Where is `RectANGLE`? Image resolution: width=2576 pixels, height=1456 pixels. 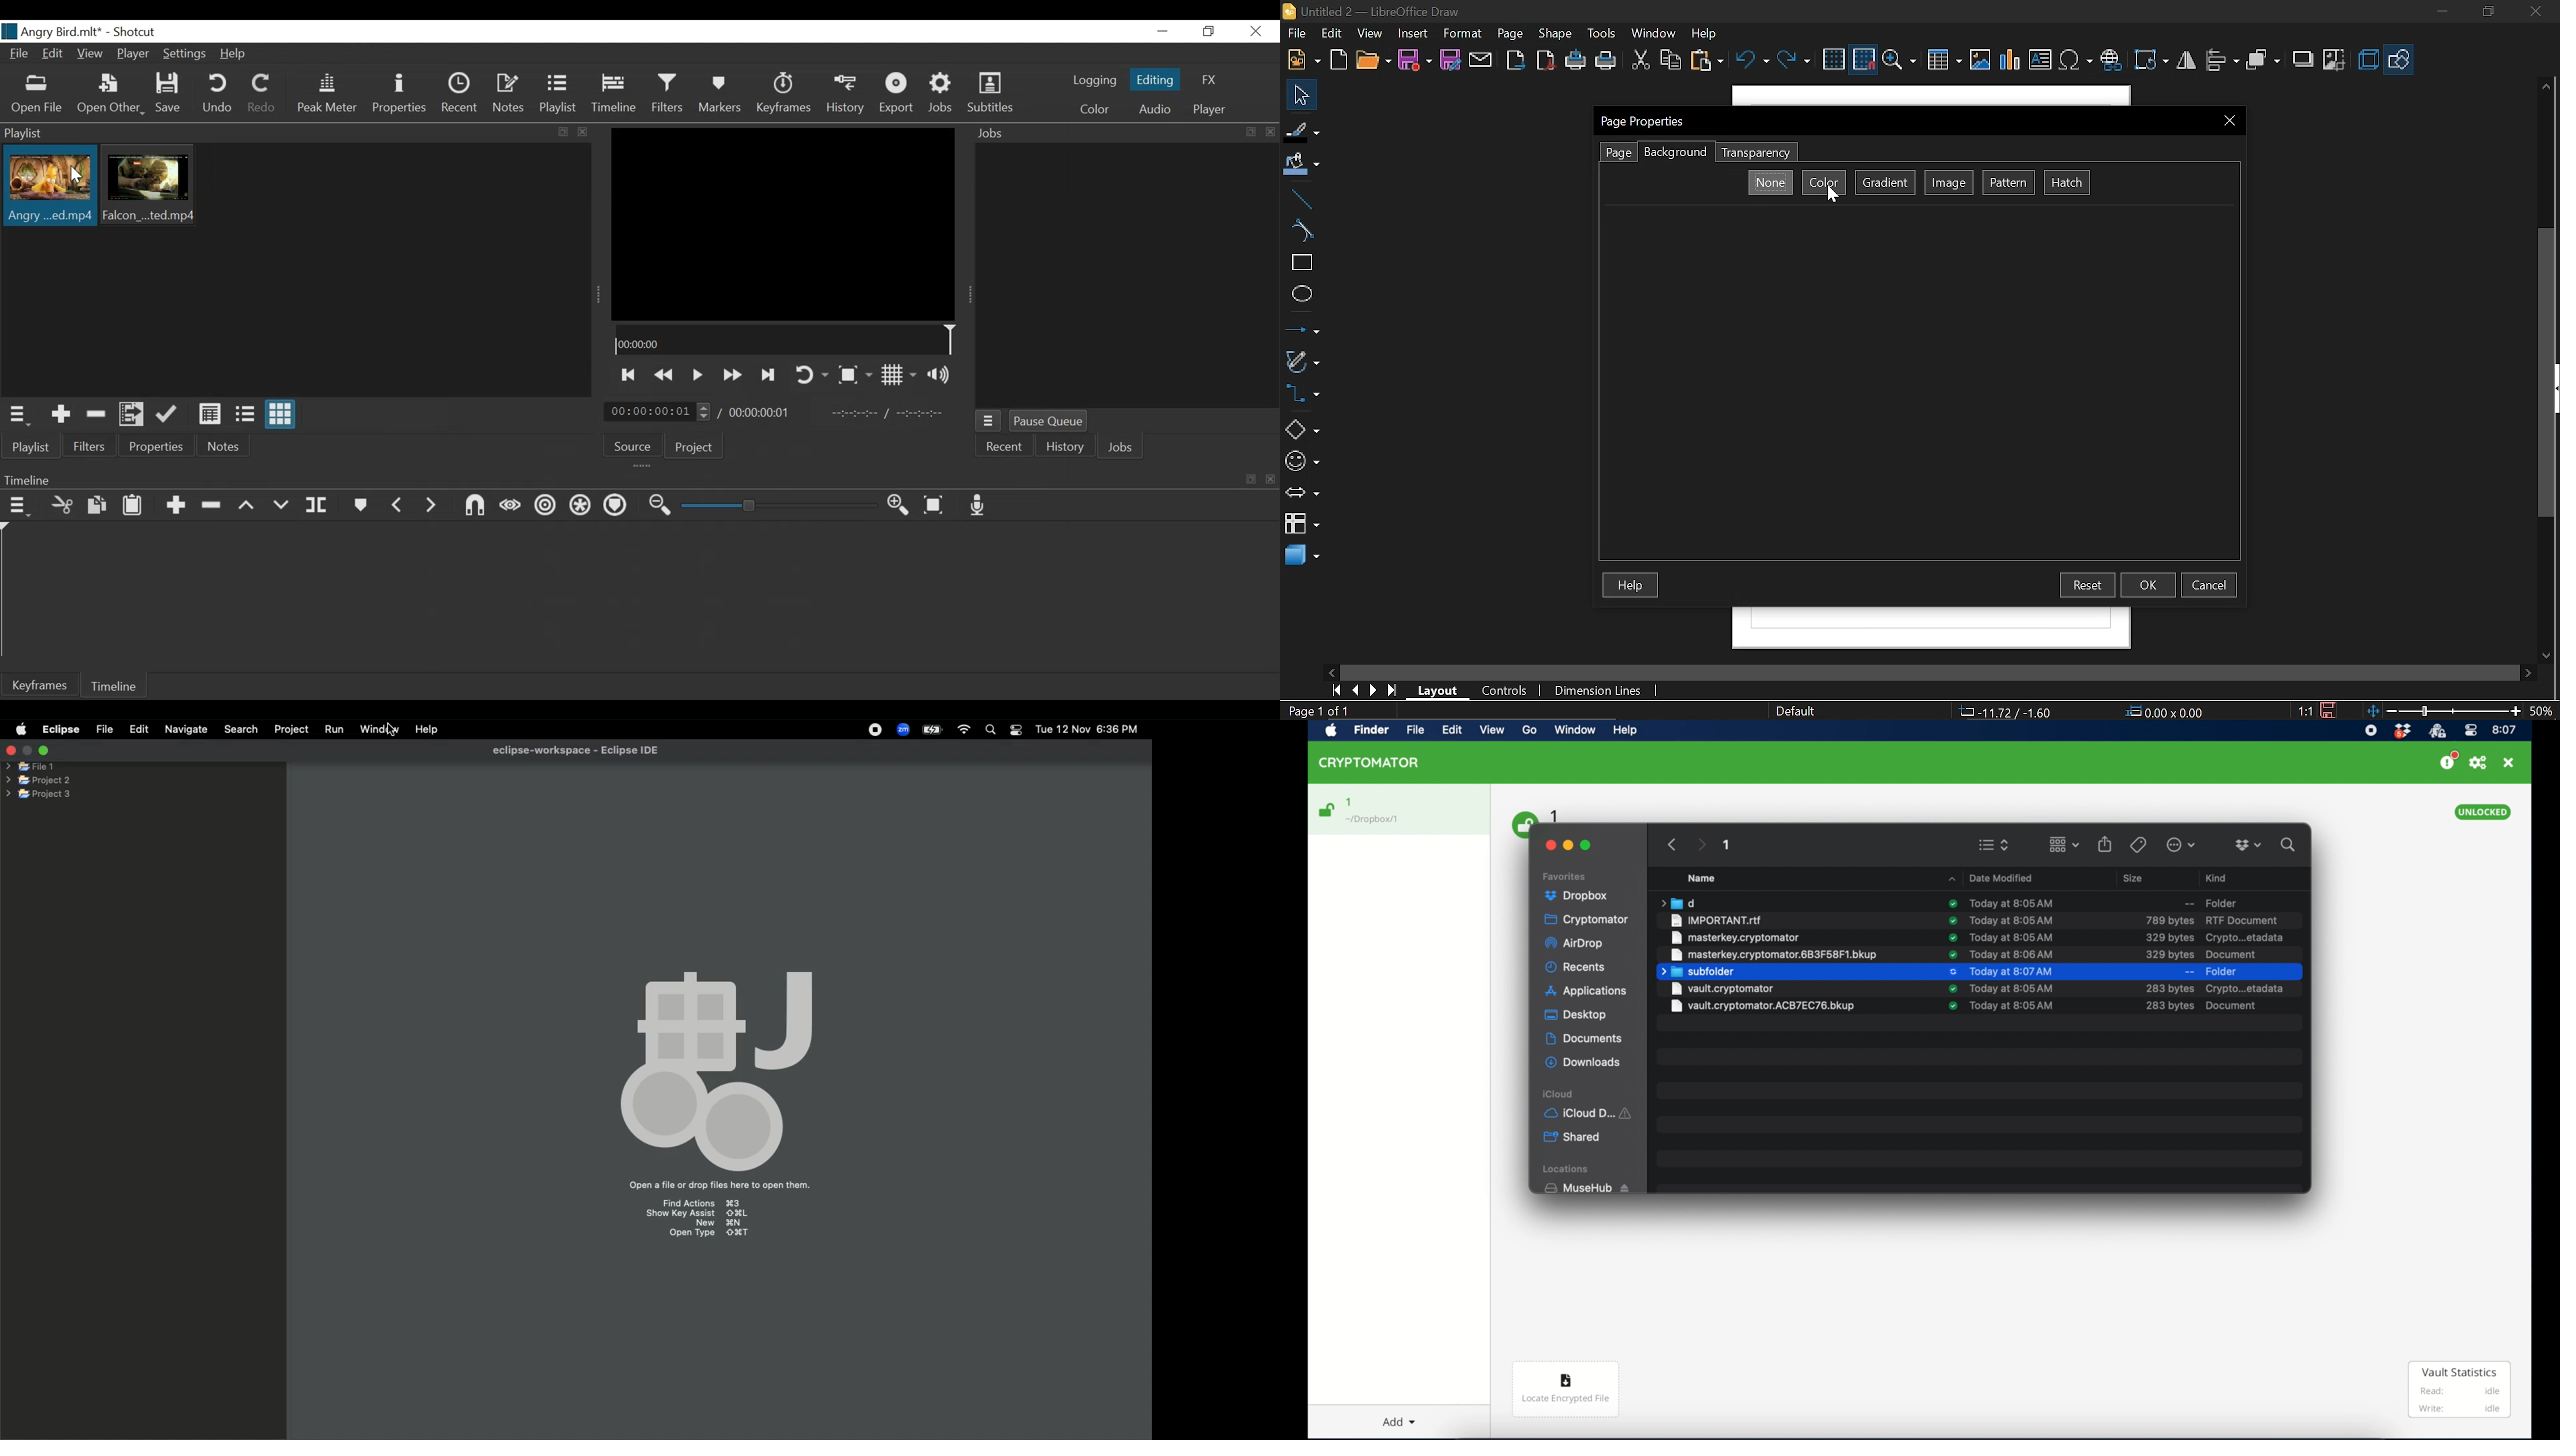
RectANGLE is located at coordinates (1299, 263).